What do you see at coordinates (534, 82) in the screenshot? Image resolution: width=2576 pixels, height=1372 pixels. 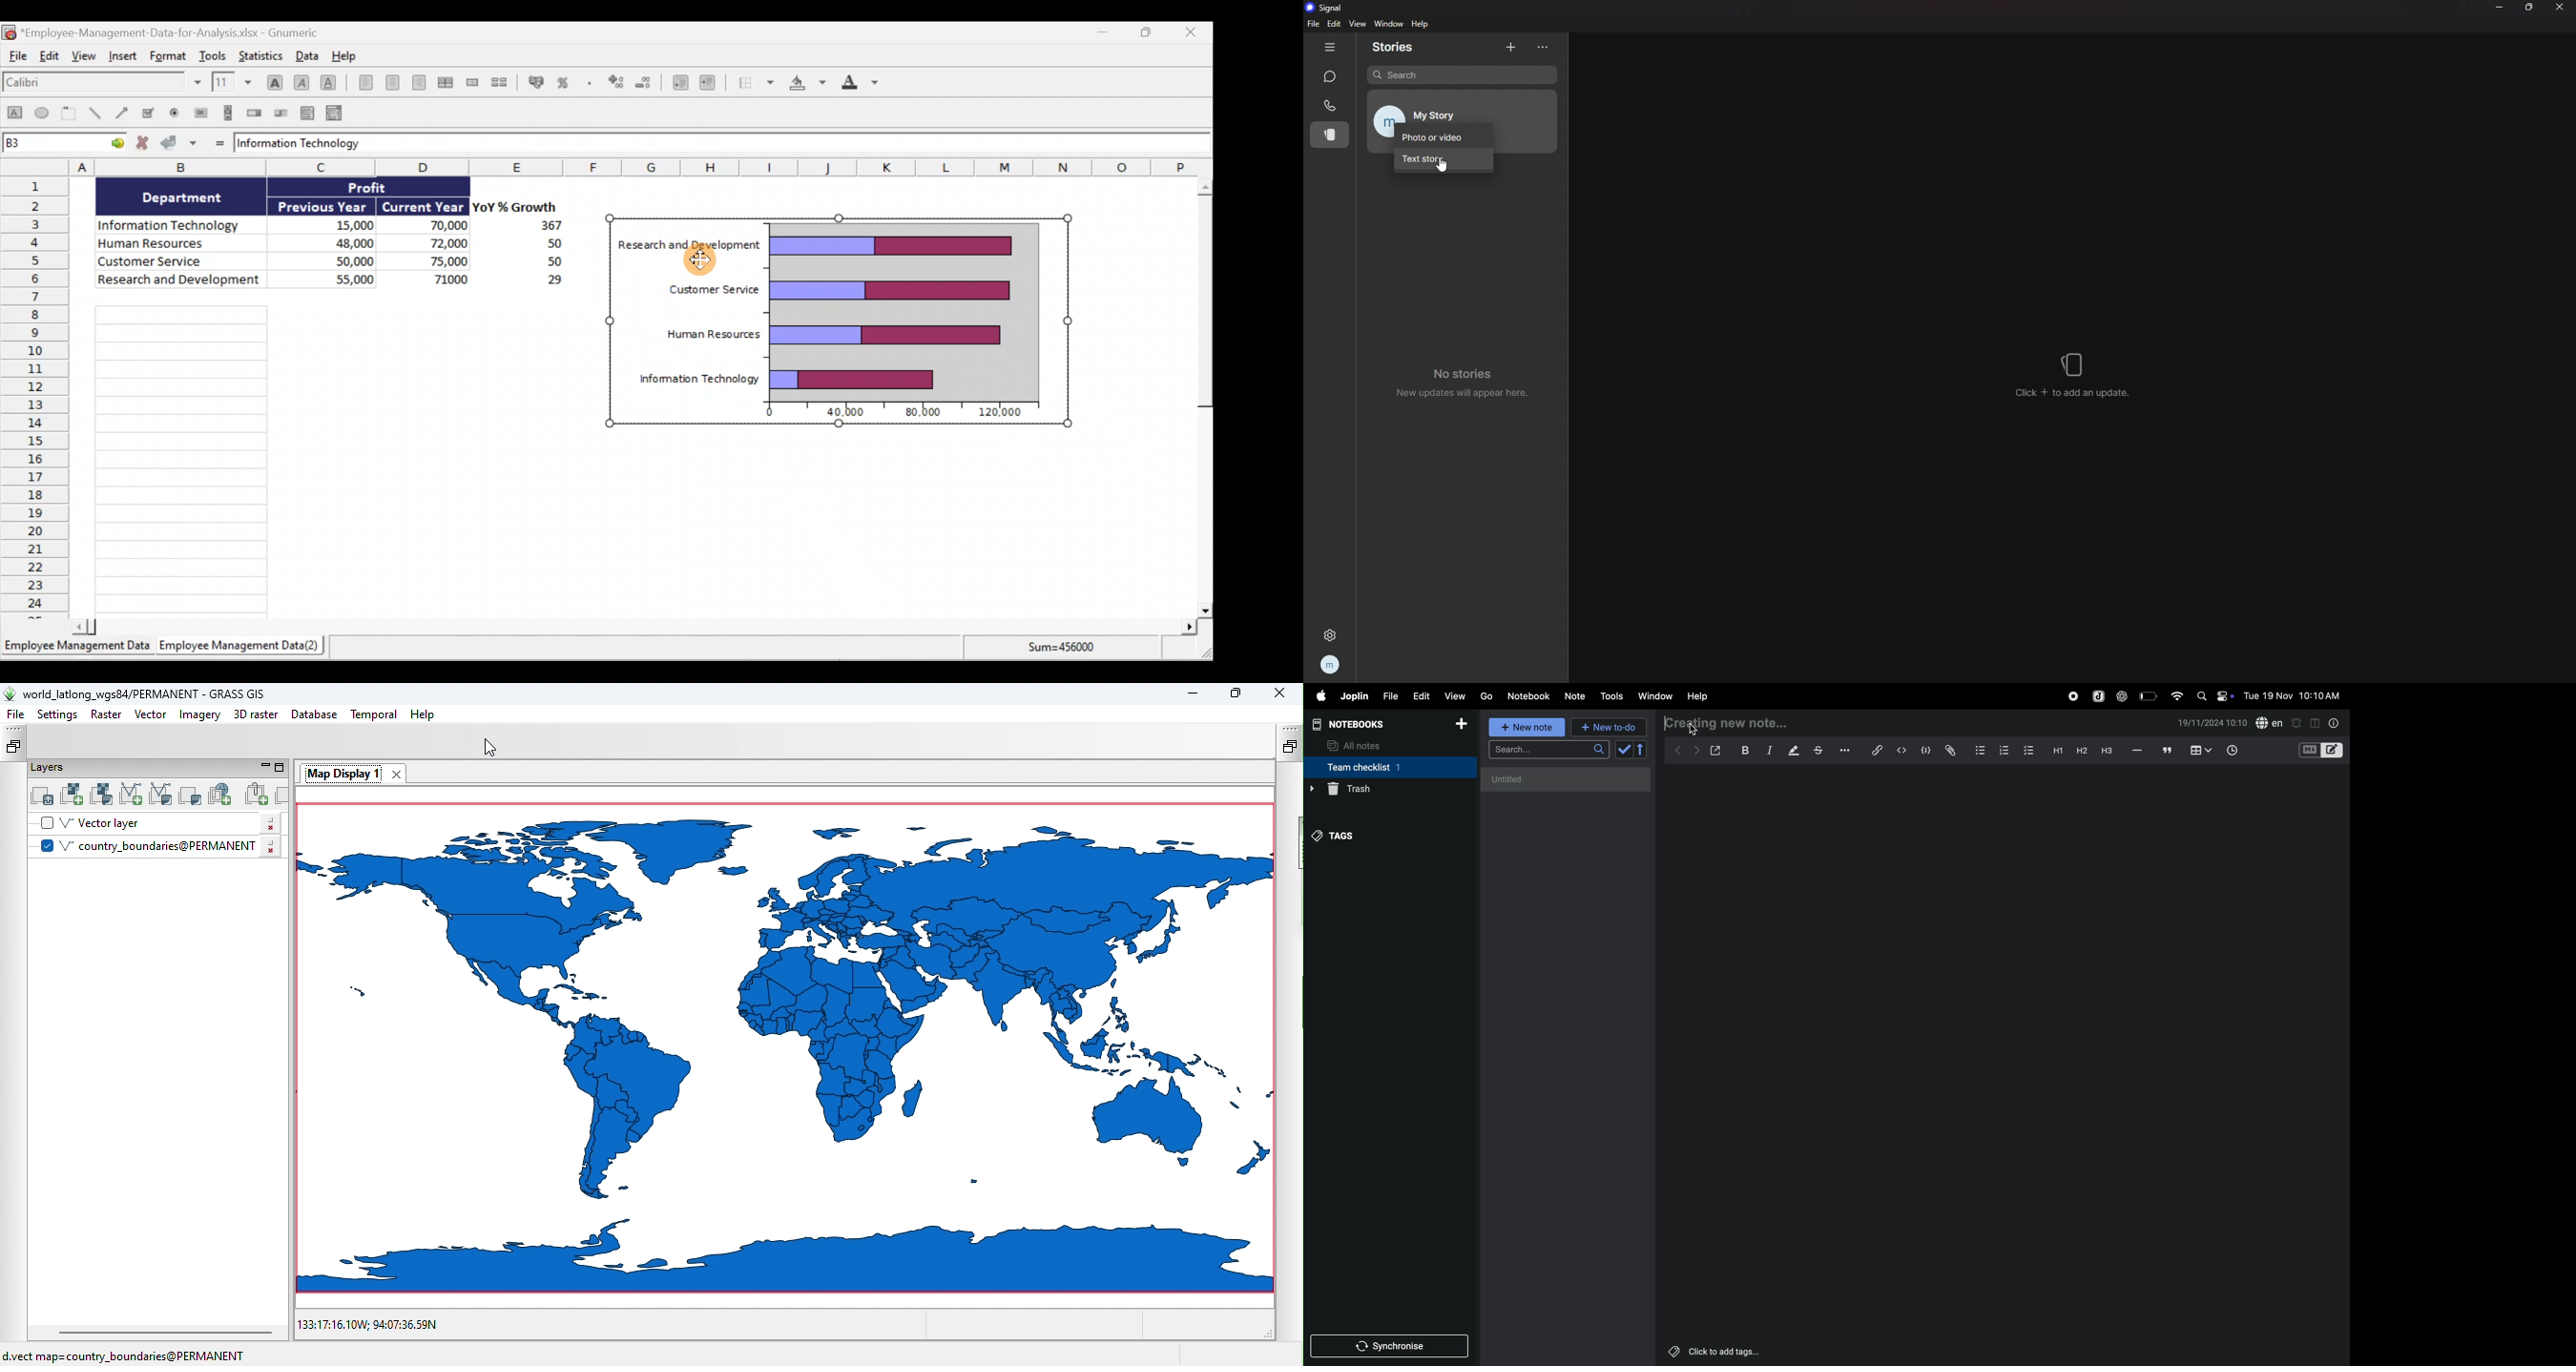 I see `Format the selection as accounting` at bounding box center [534, 82].